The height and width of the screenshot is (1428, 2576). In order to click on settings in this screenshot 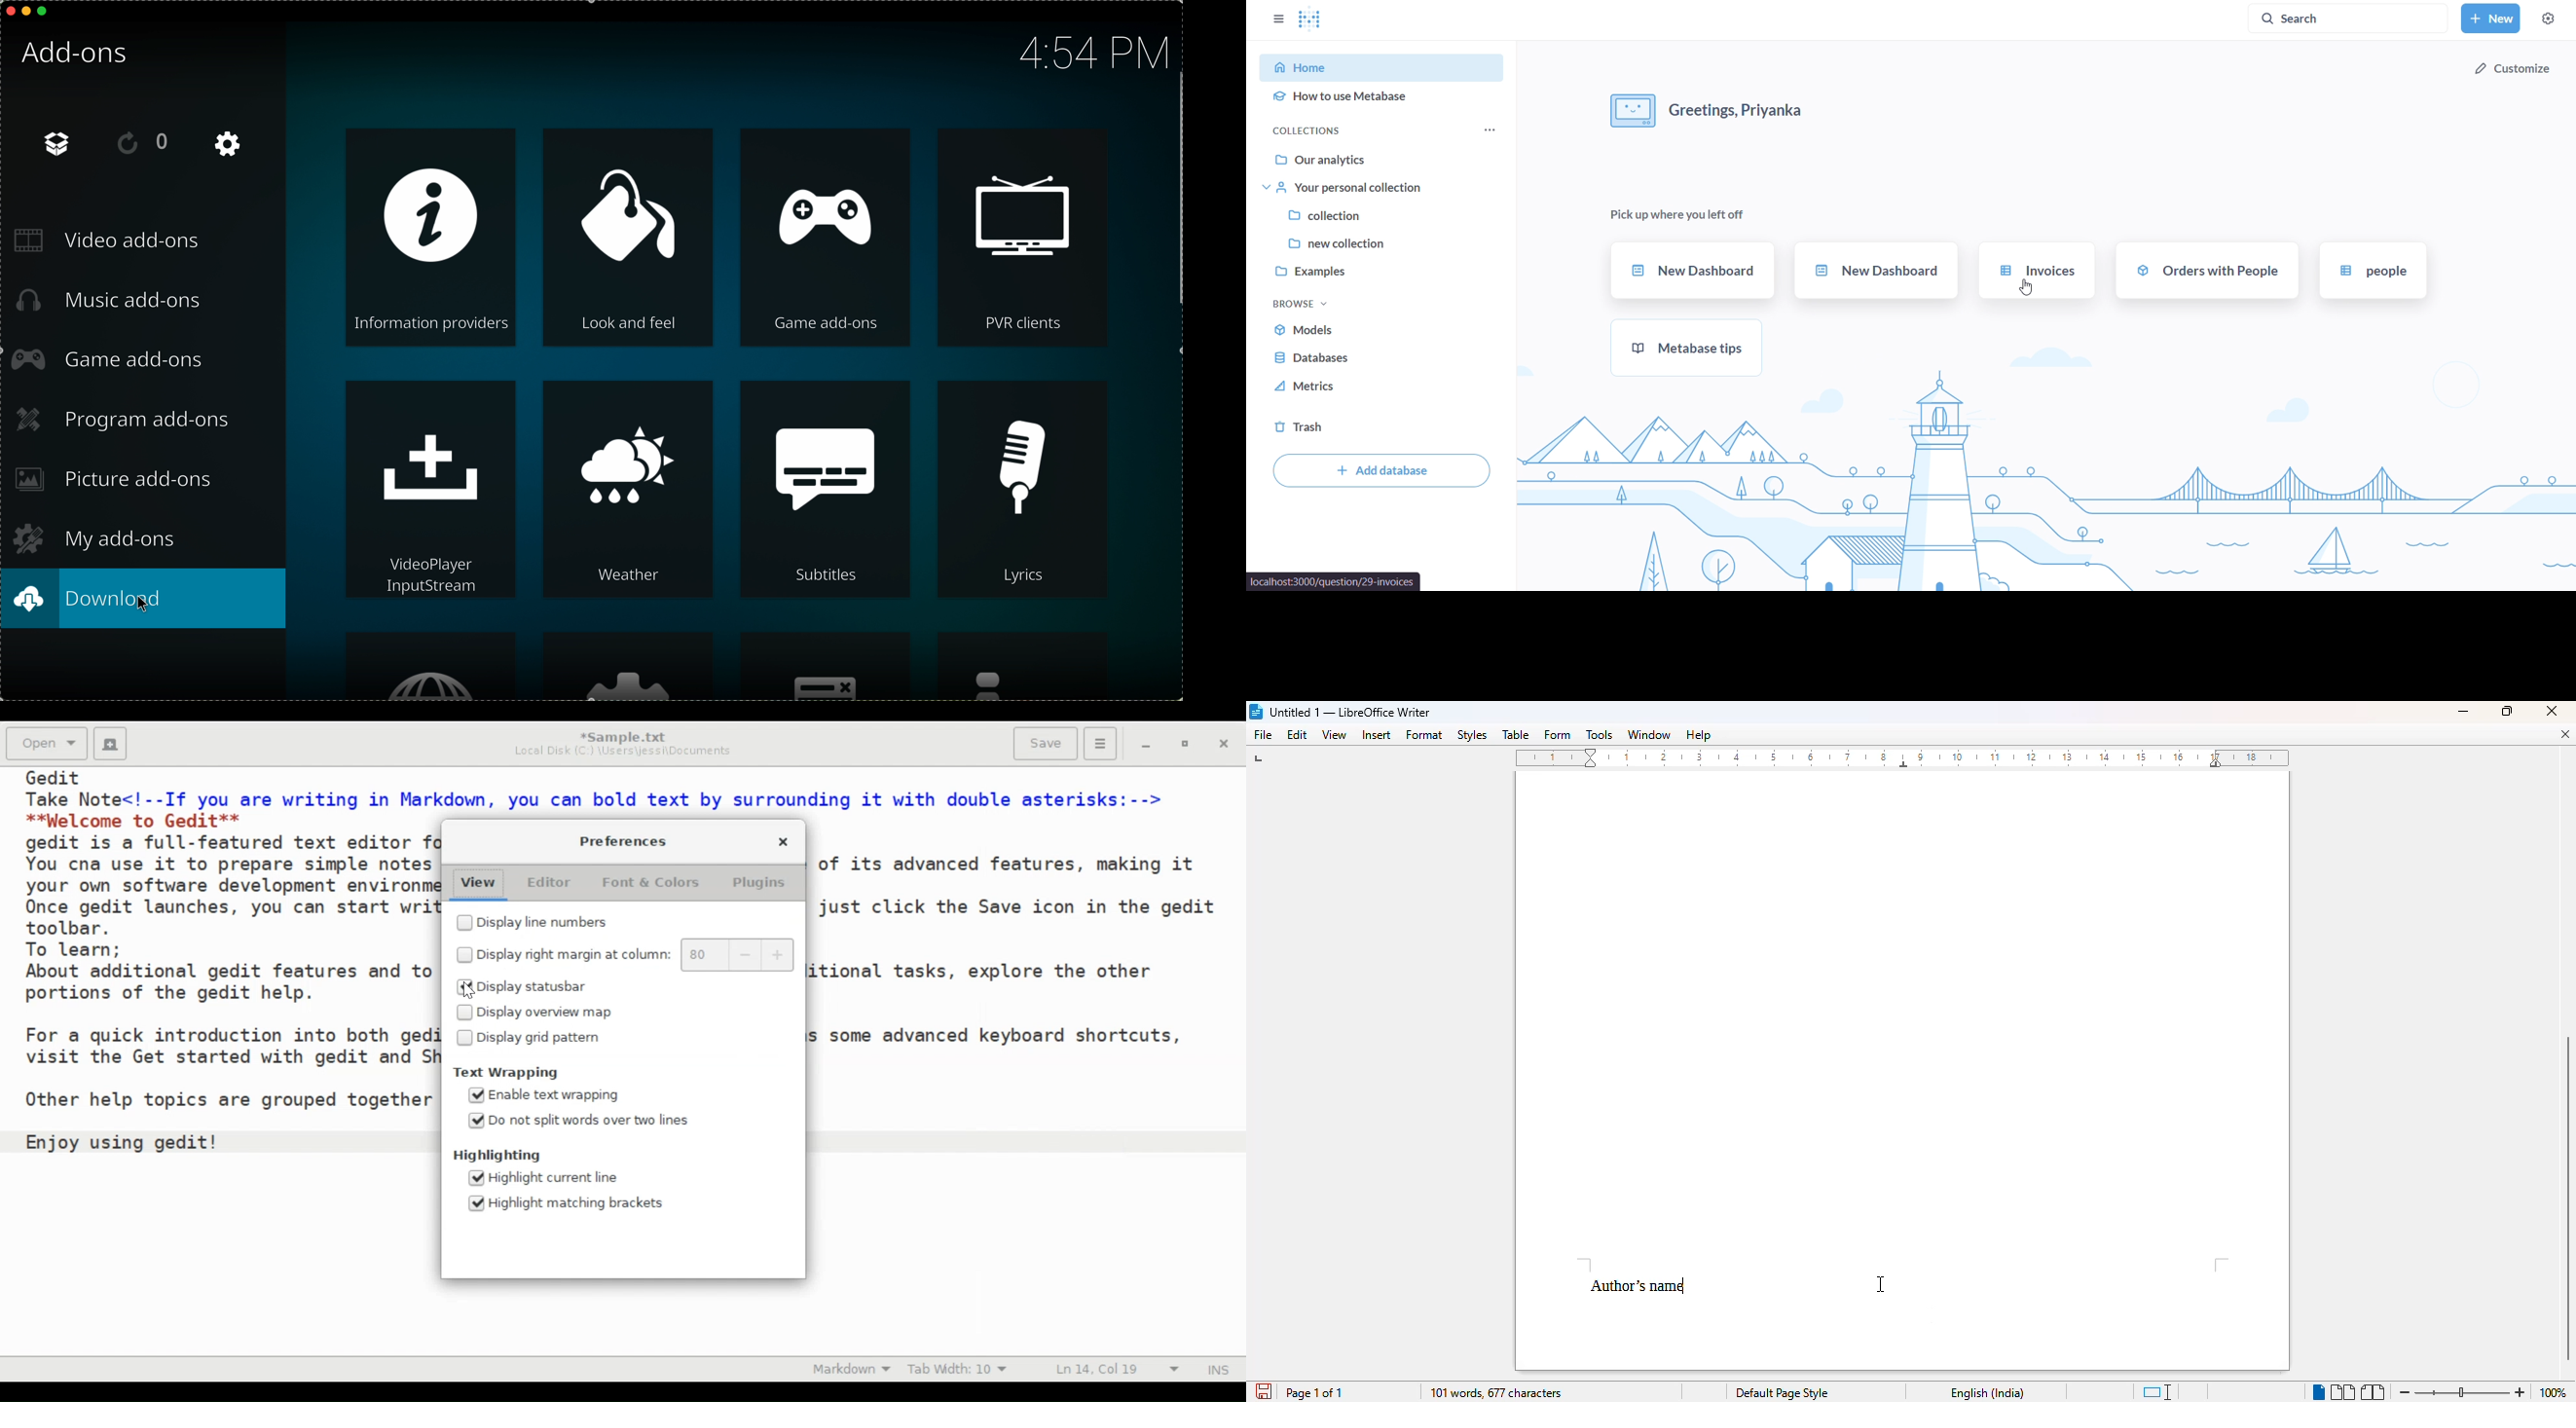, I will do `click(628, 666)`.